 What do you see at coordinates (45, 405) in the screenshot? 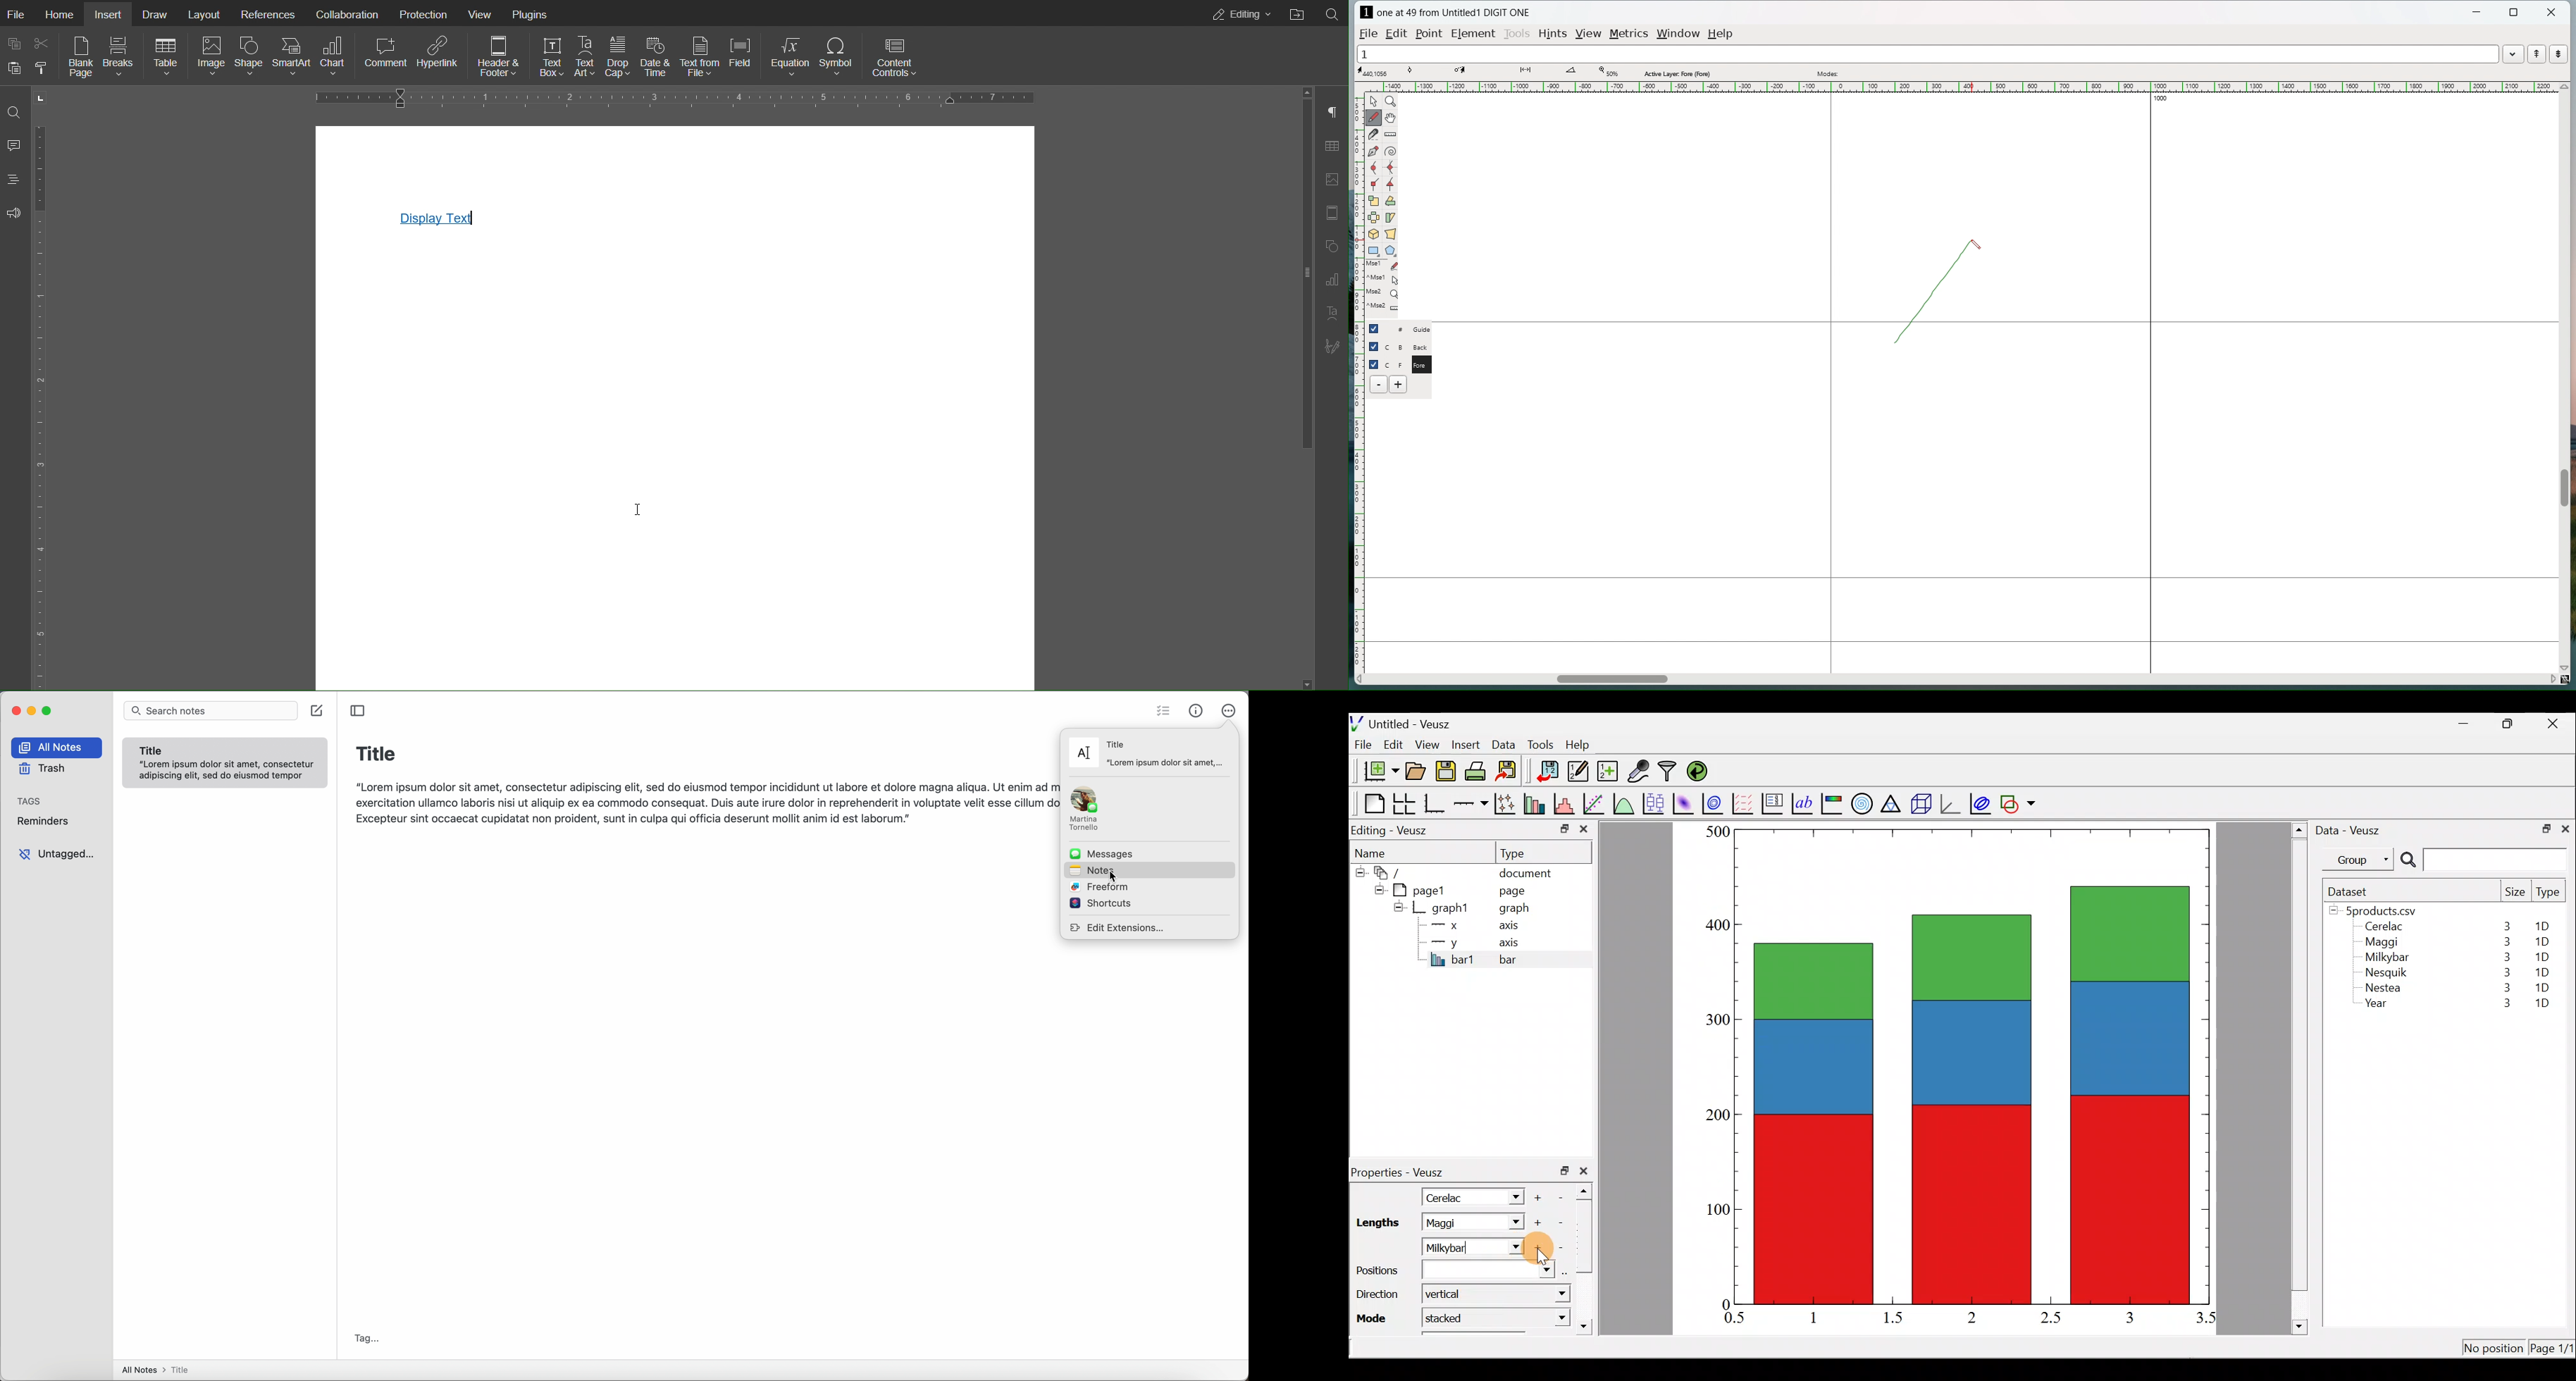
I see `Vertical Ruler` at bounding box center [45, 405].